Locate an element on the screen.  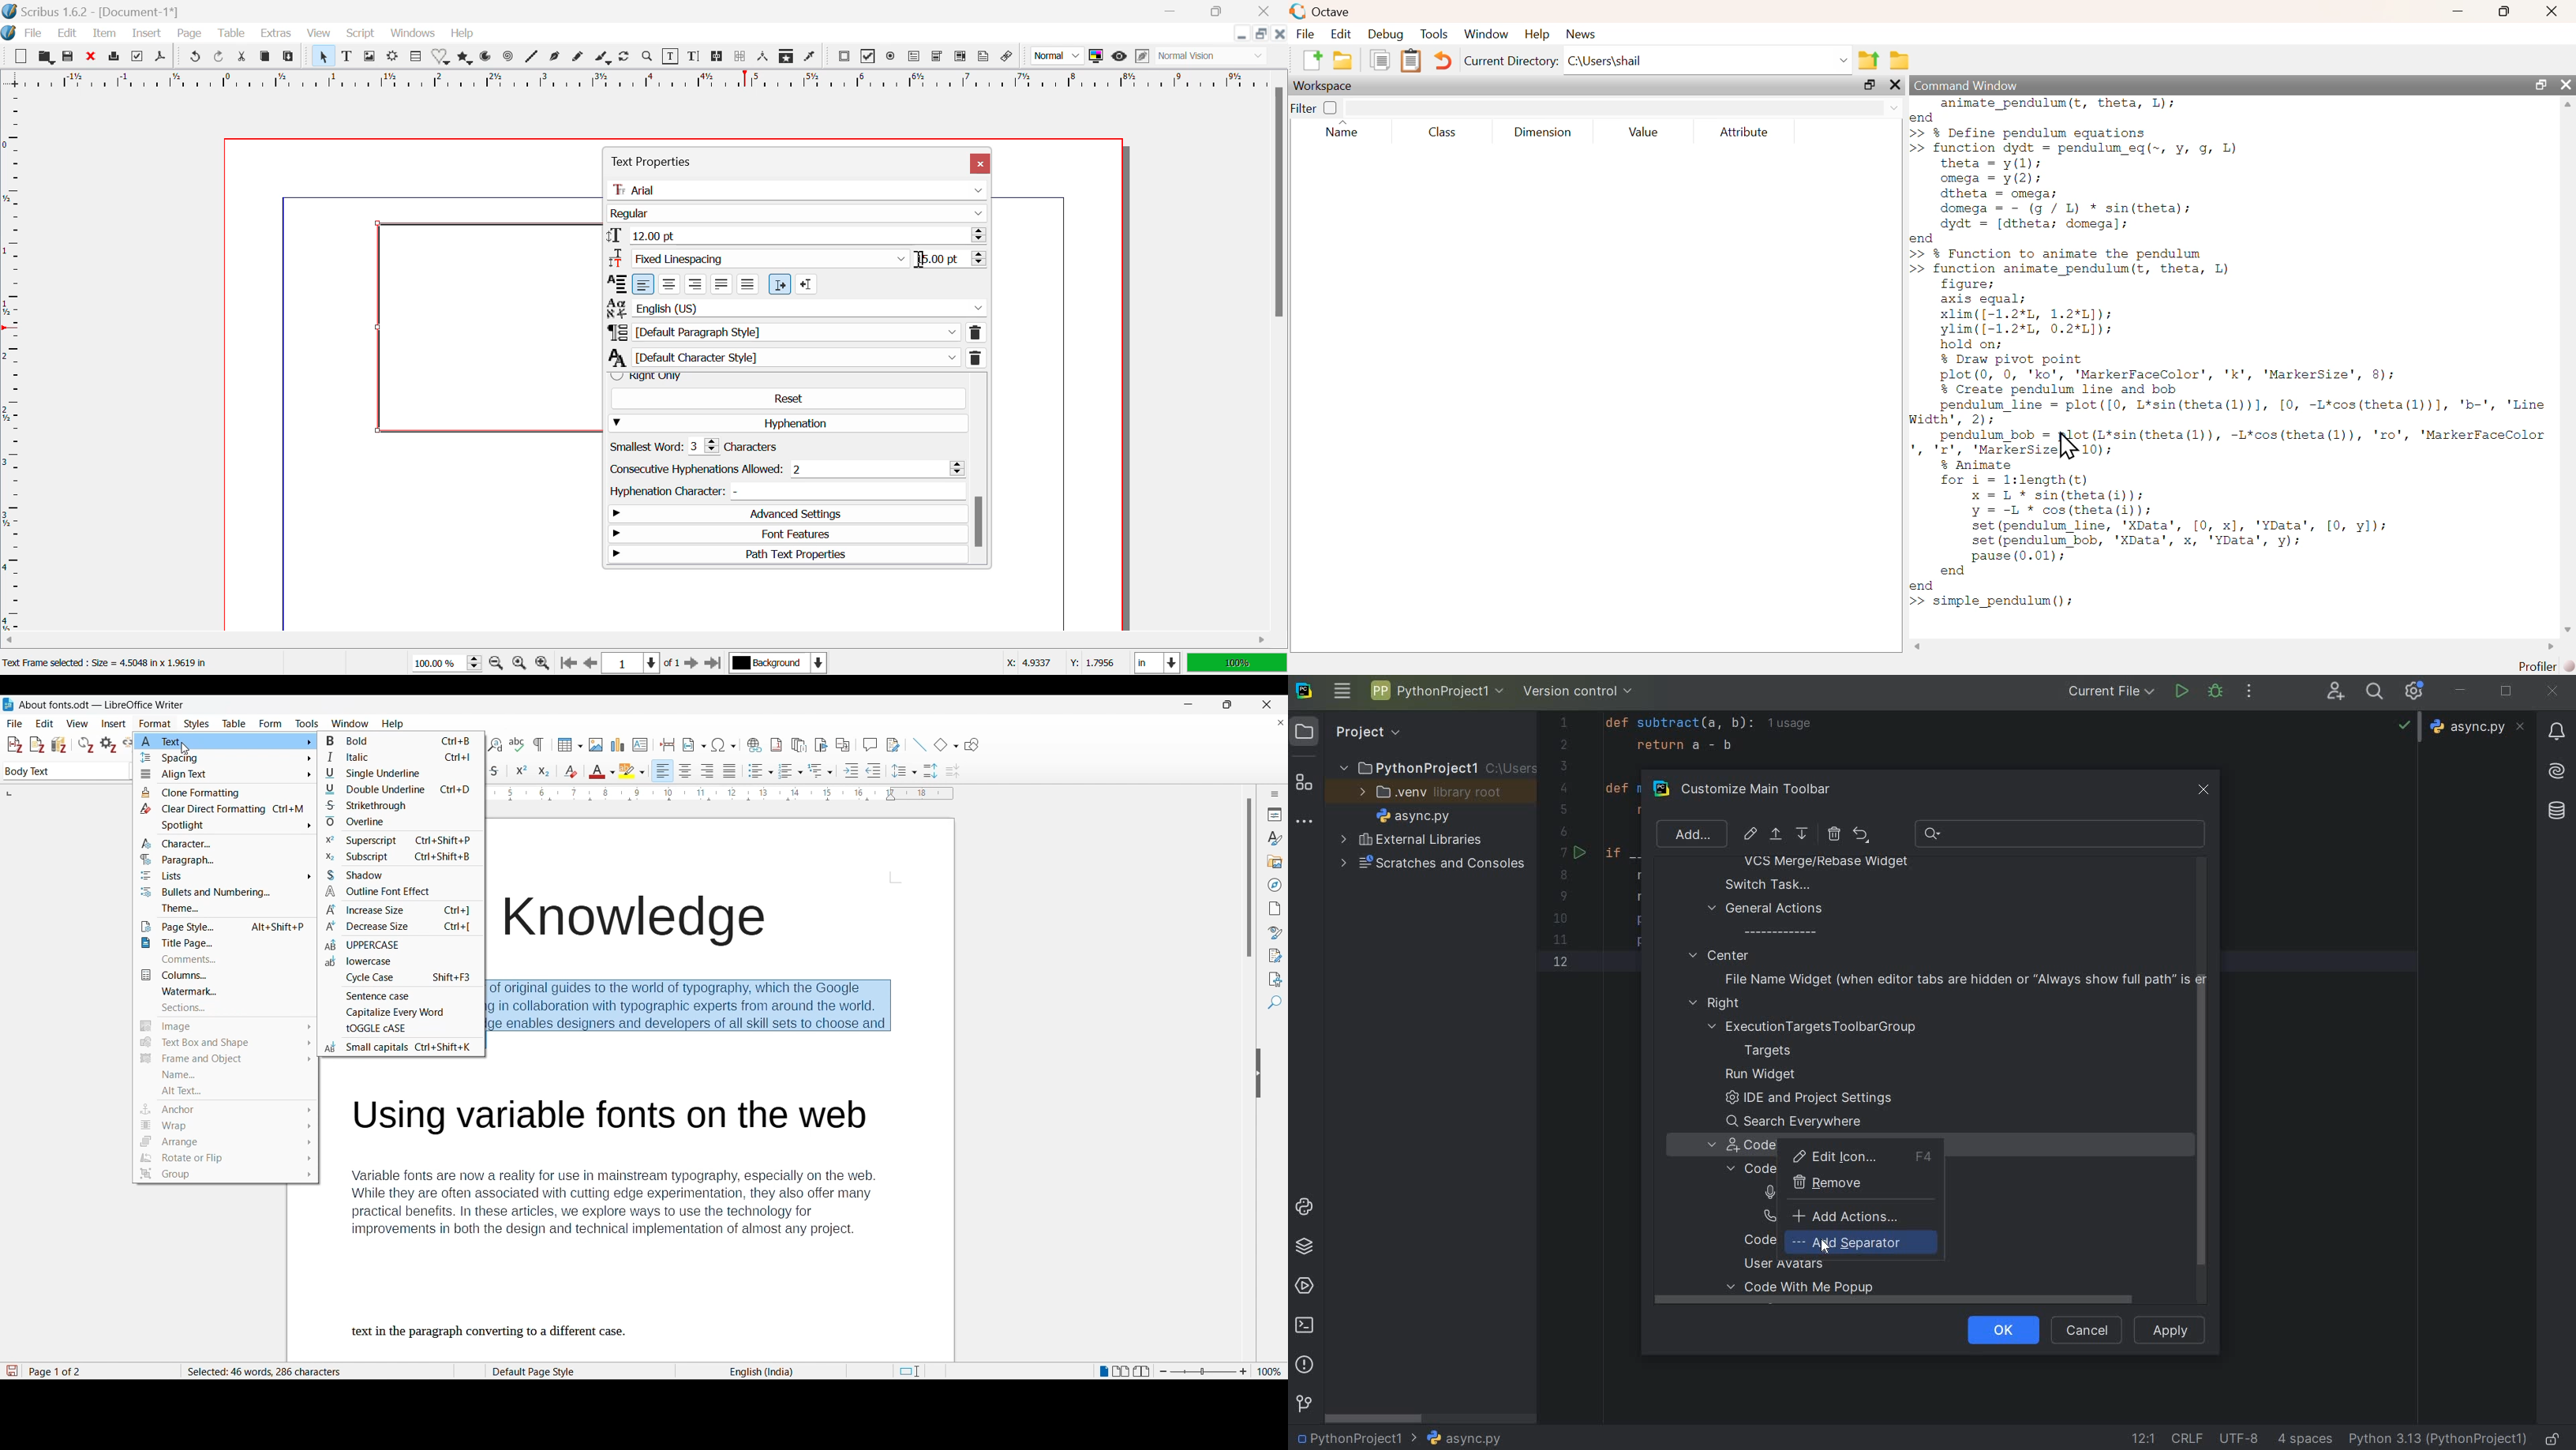
Link Text Frames is located at coordinates (715, 58).